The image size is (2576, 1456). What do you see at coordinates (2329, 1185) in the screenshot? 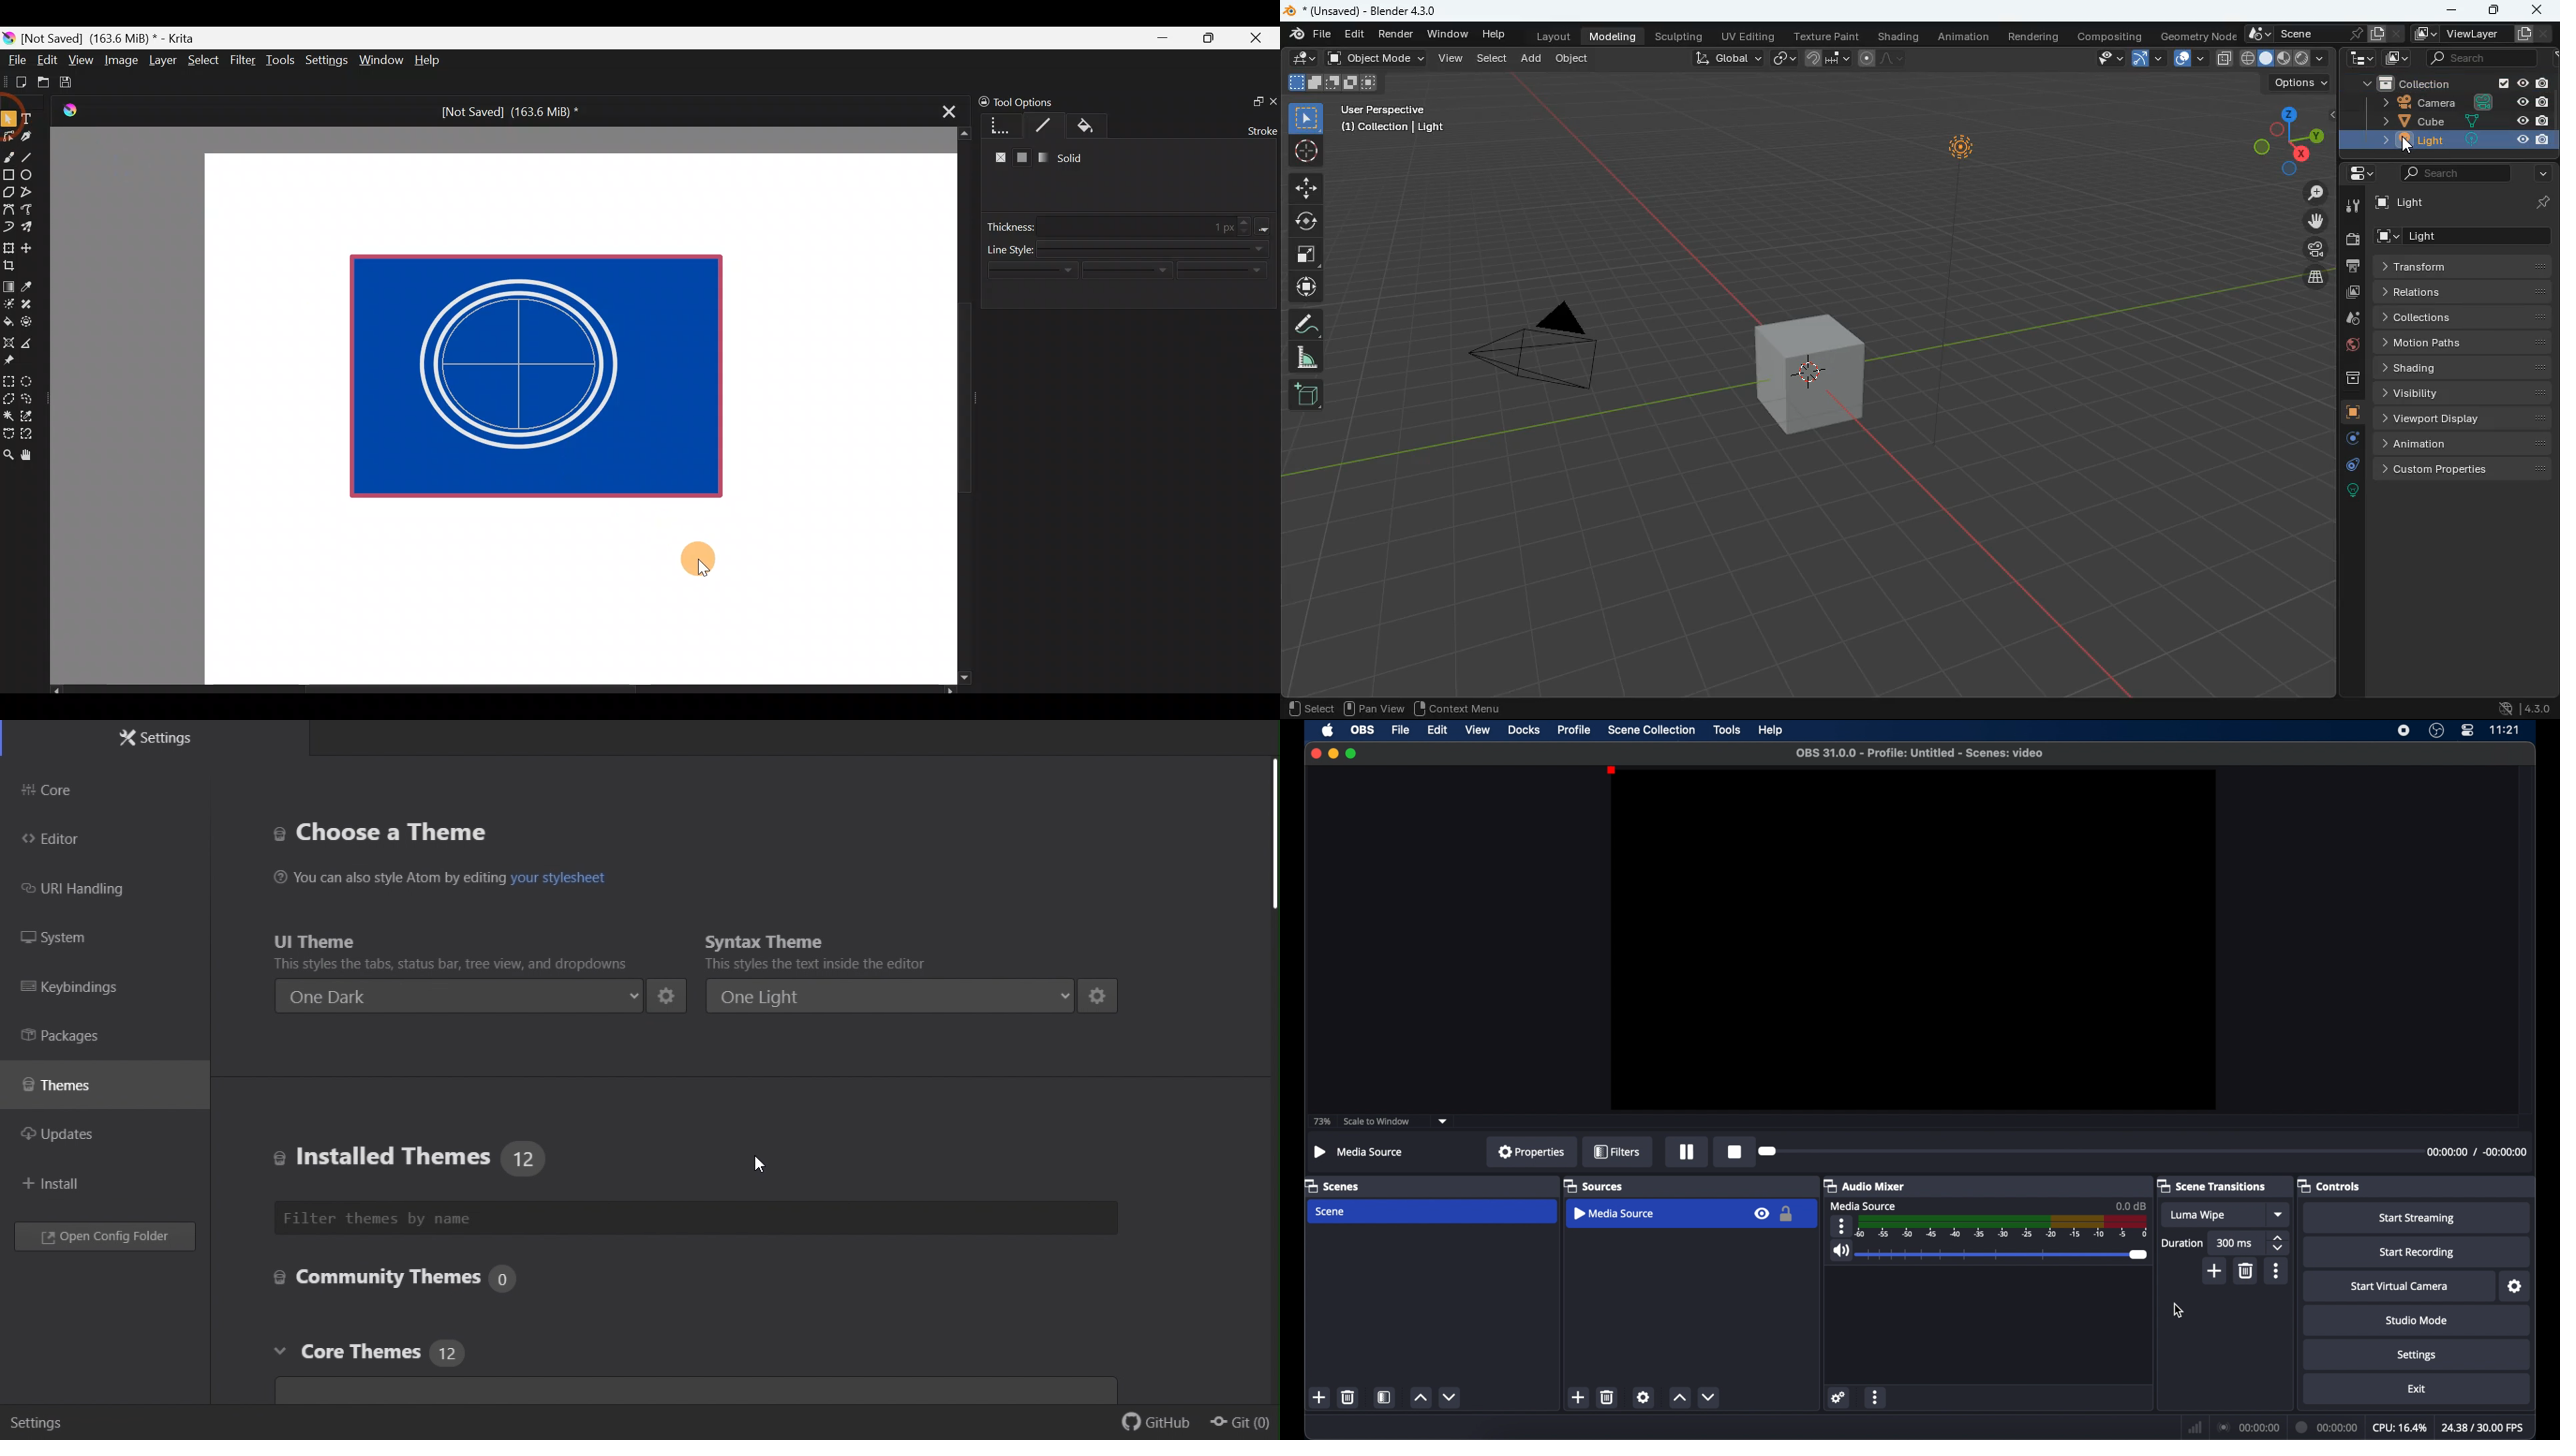
I see `controls` at bounding box center [2329, 1185].